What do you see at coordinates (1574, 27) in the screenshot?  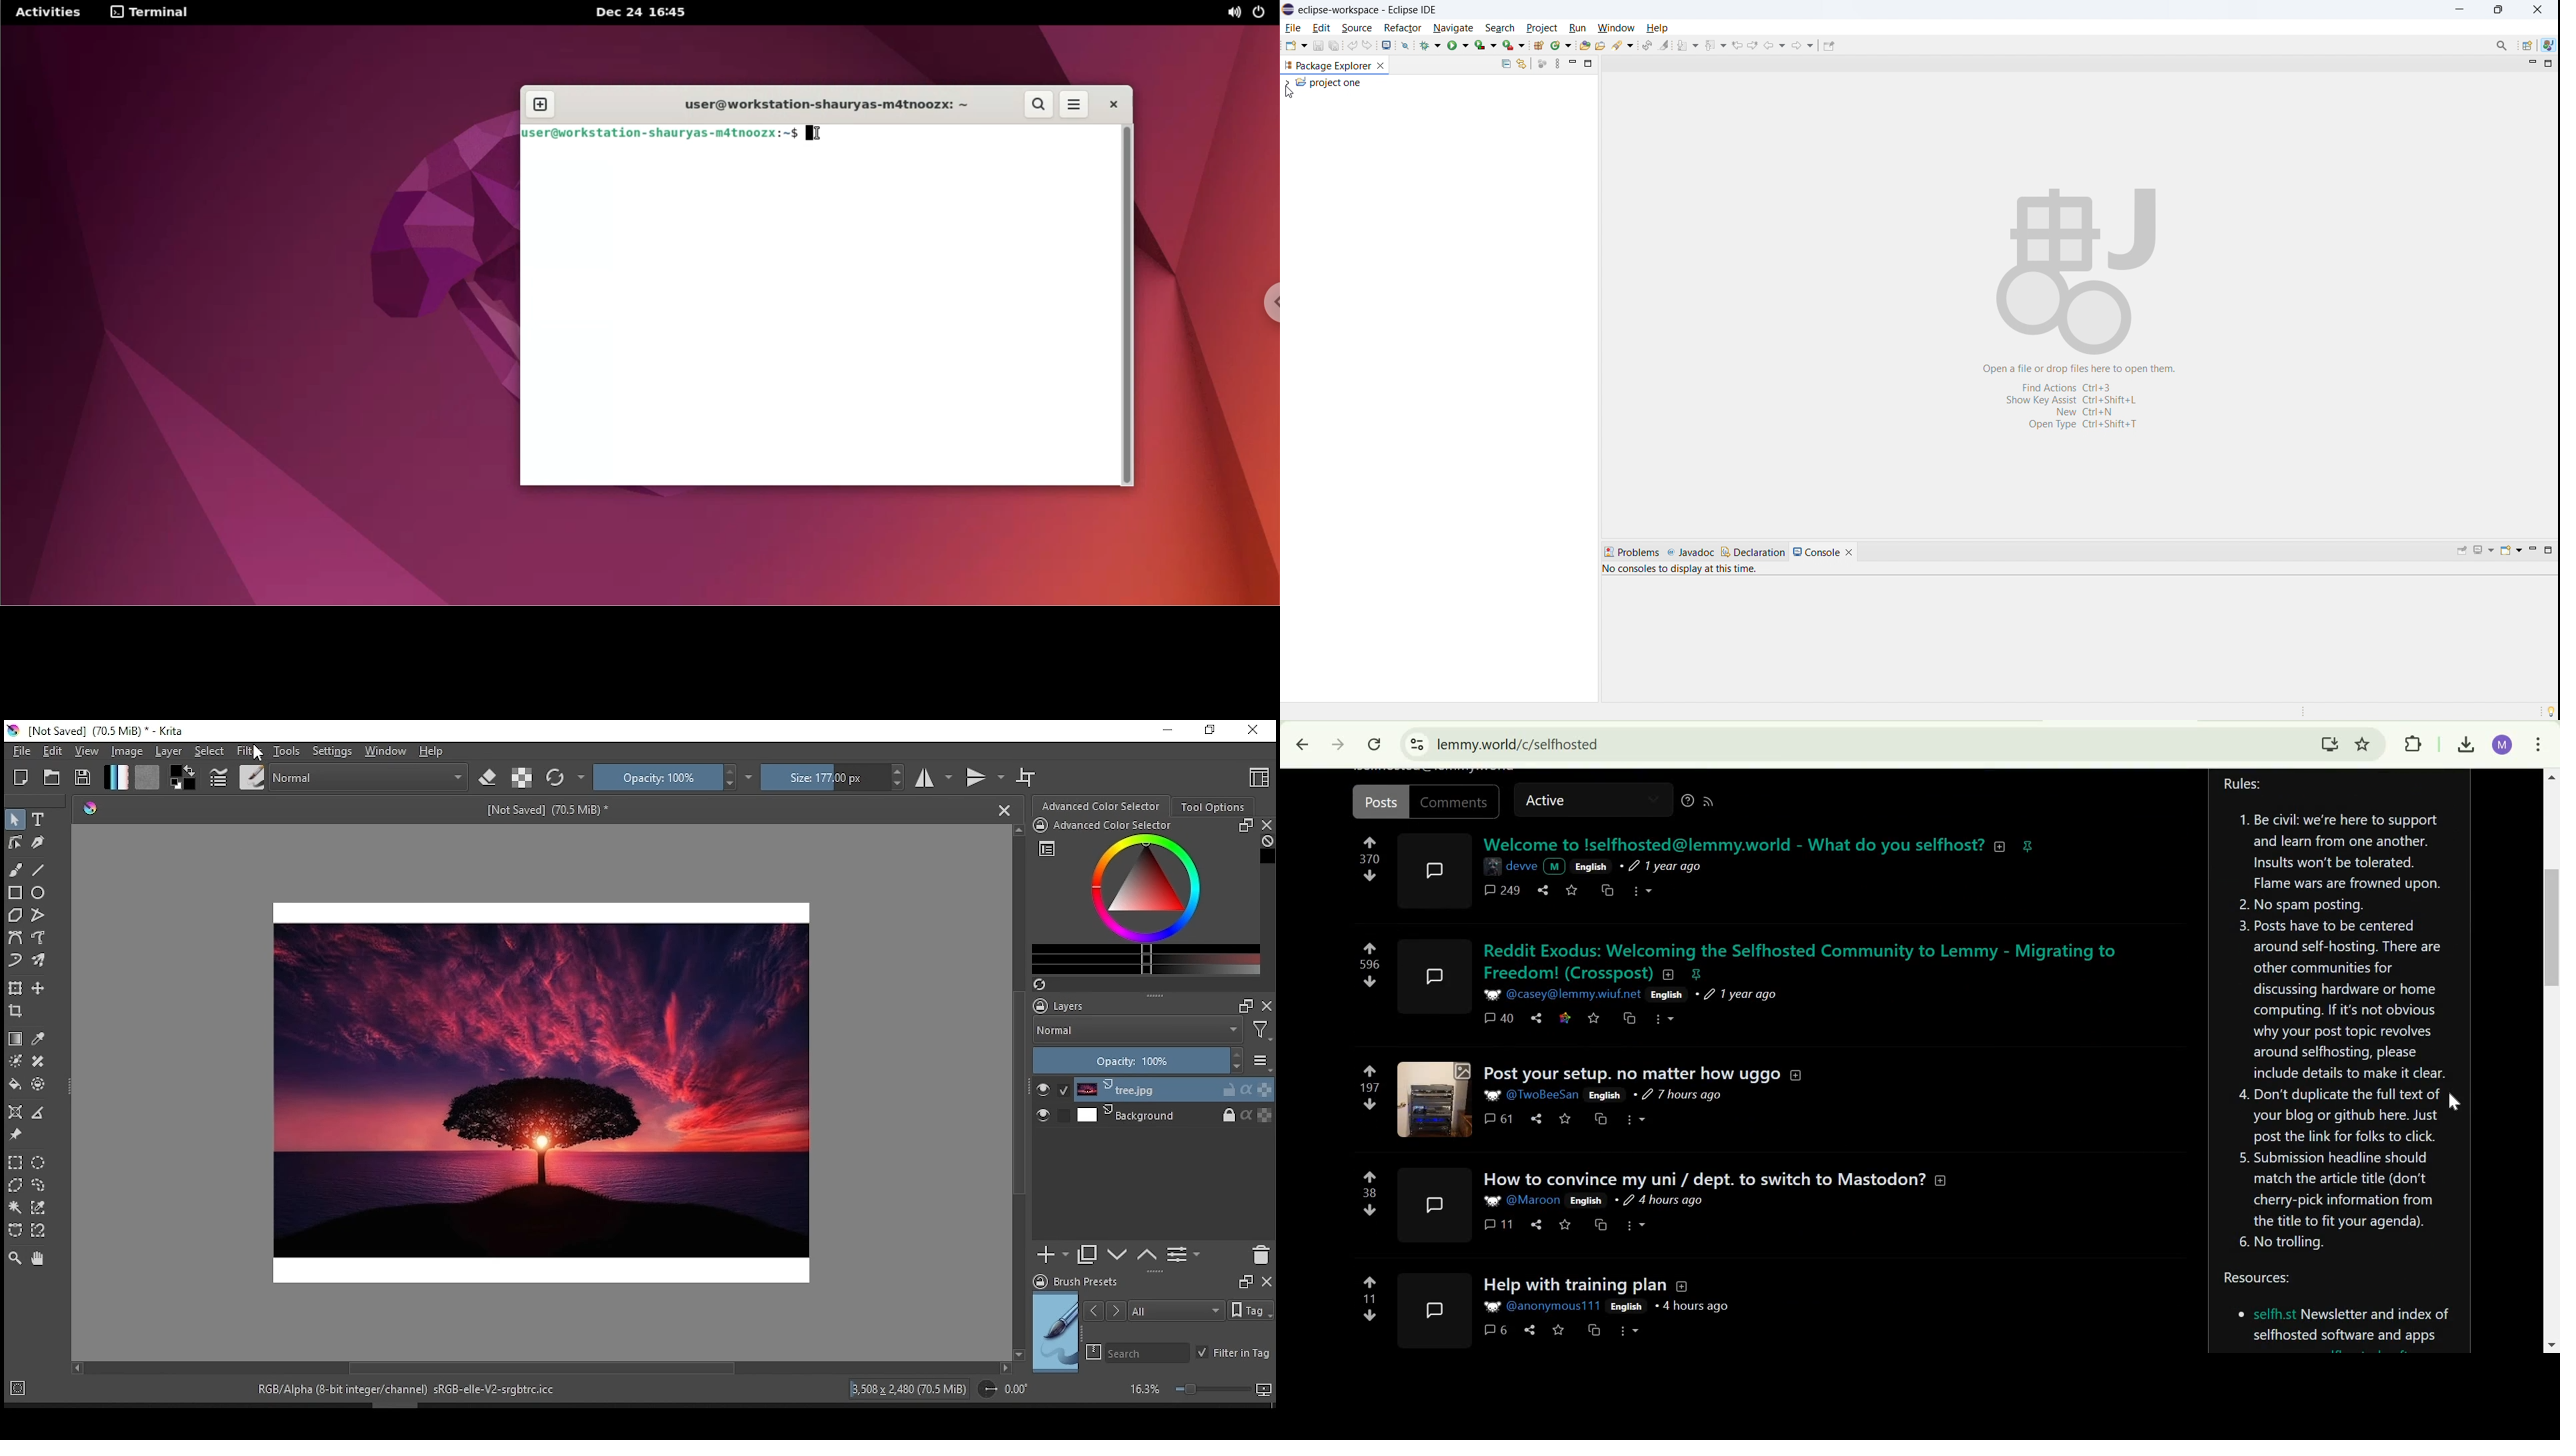 I see `run` at bounding box center [1574, 27].